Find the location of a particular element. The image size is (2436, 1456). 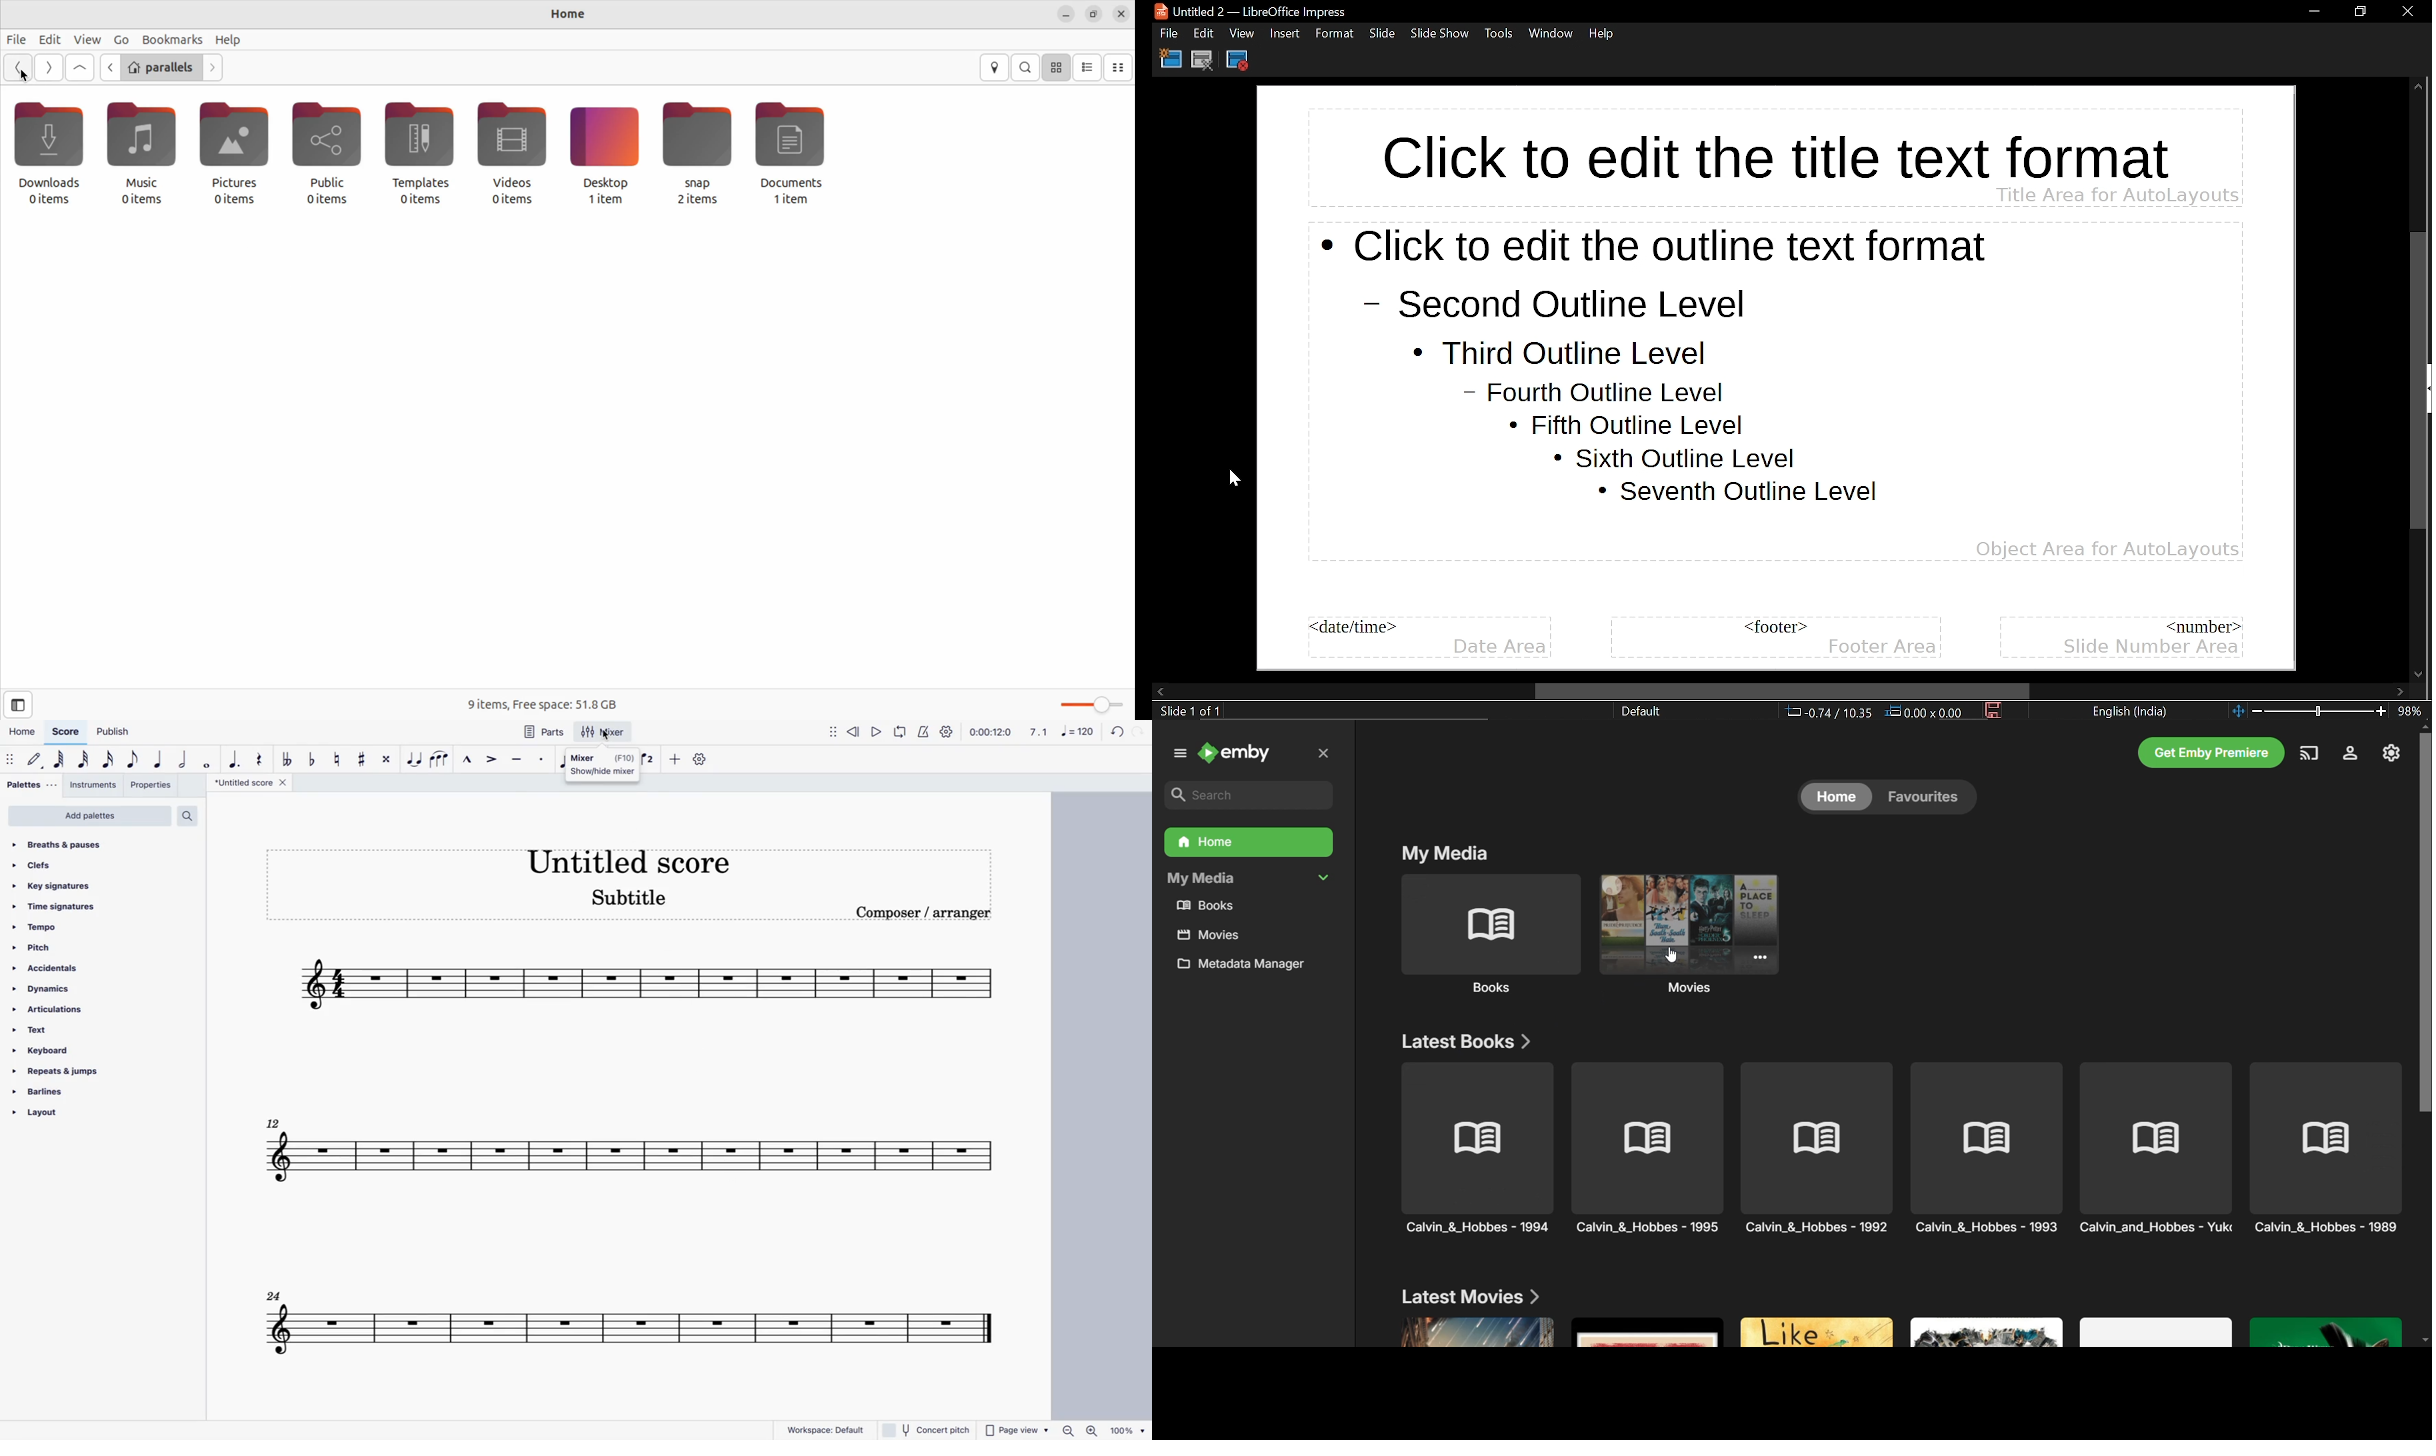

score is located at coordinates (612, 1318).